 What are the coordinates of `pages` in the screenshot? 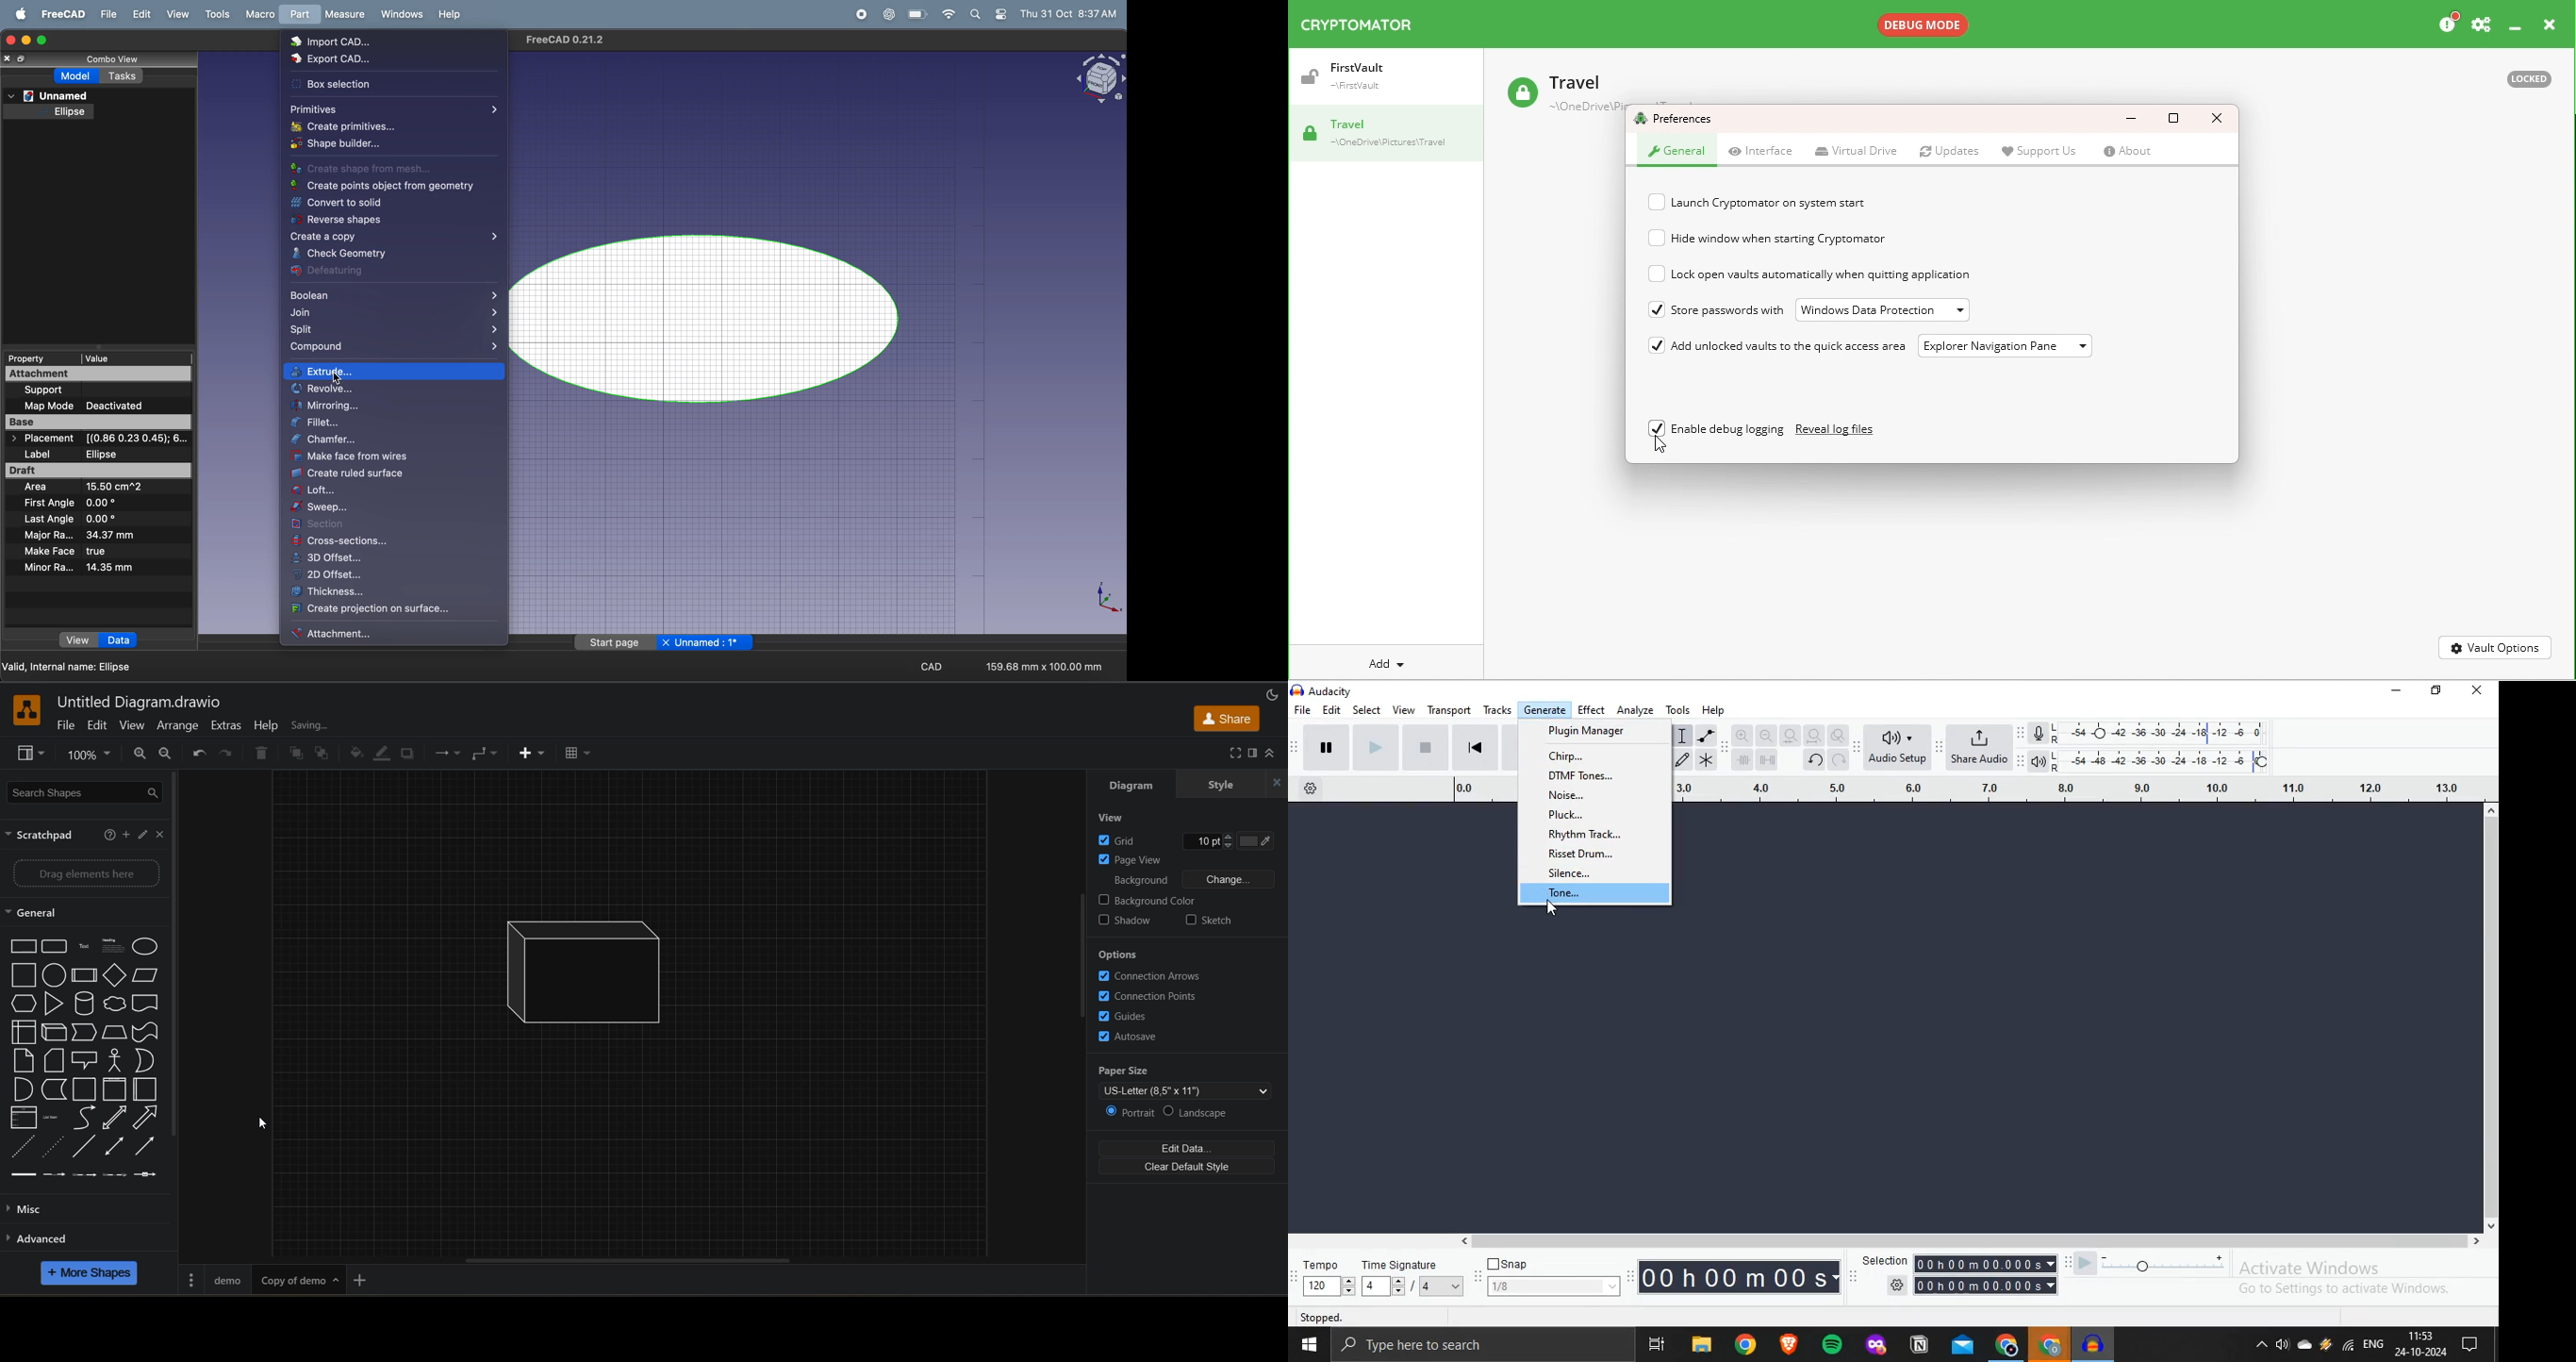 It's located at (191, 1279).